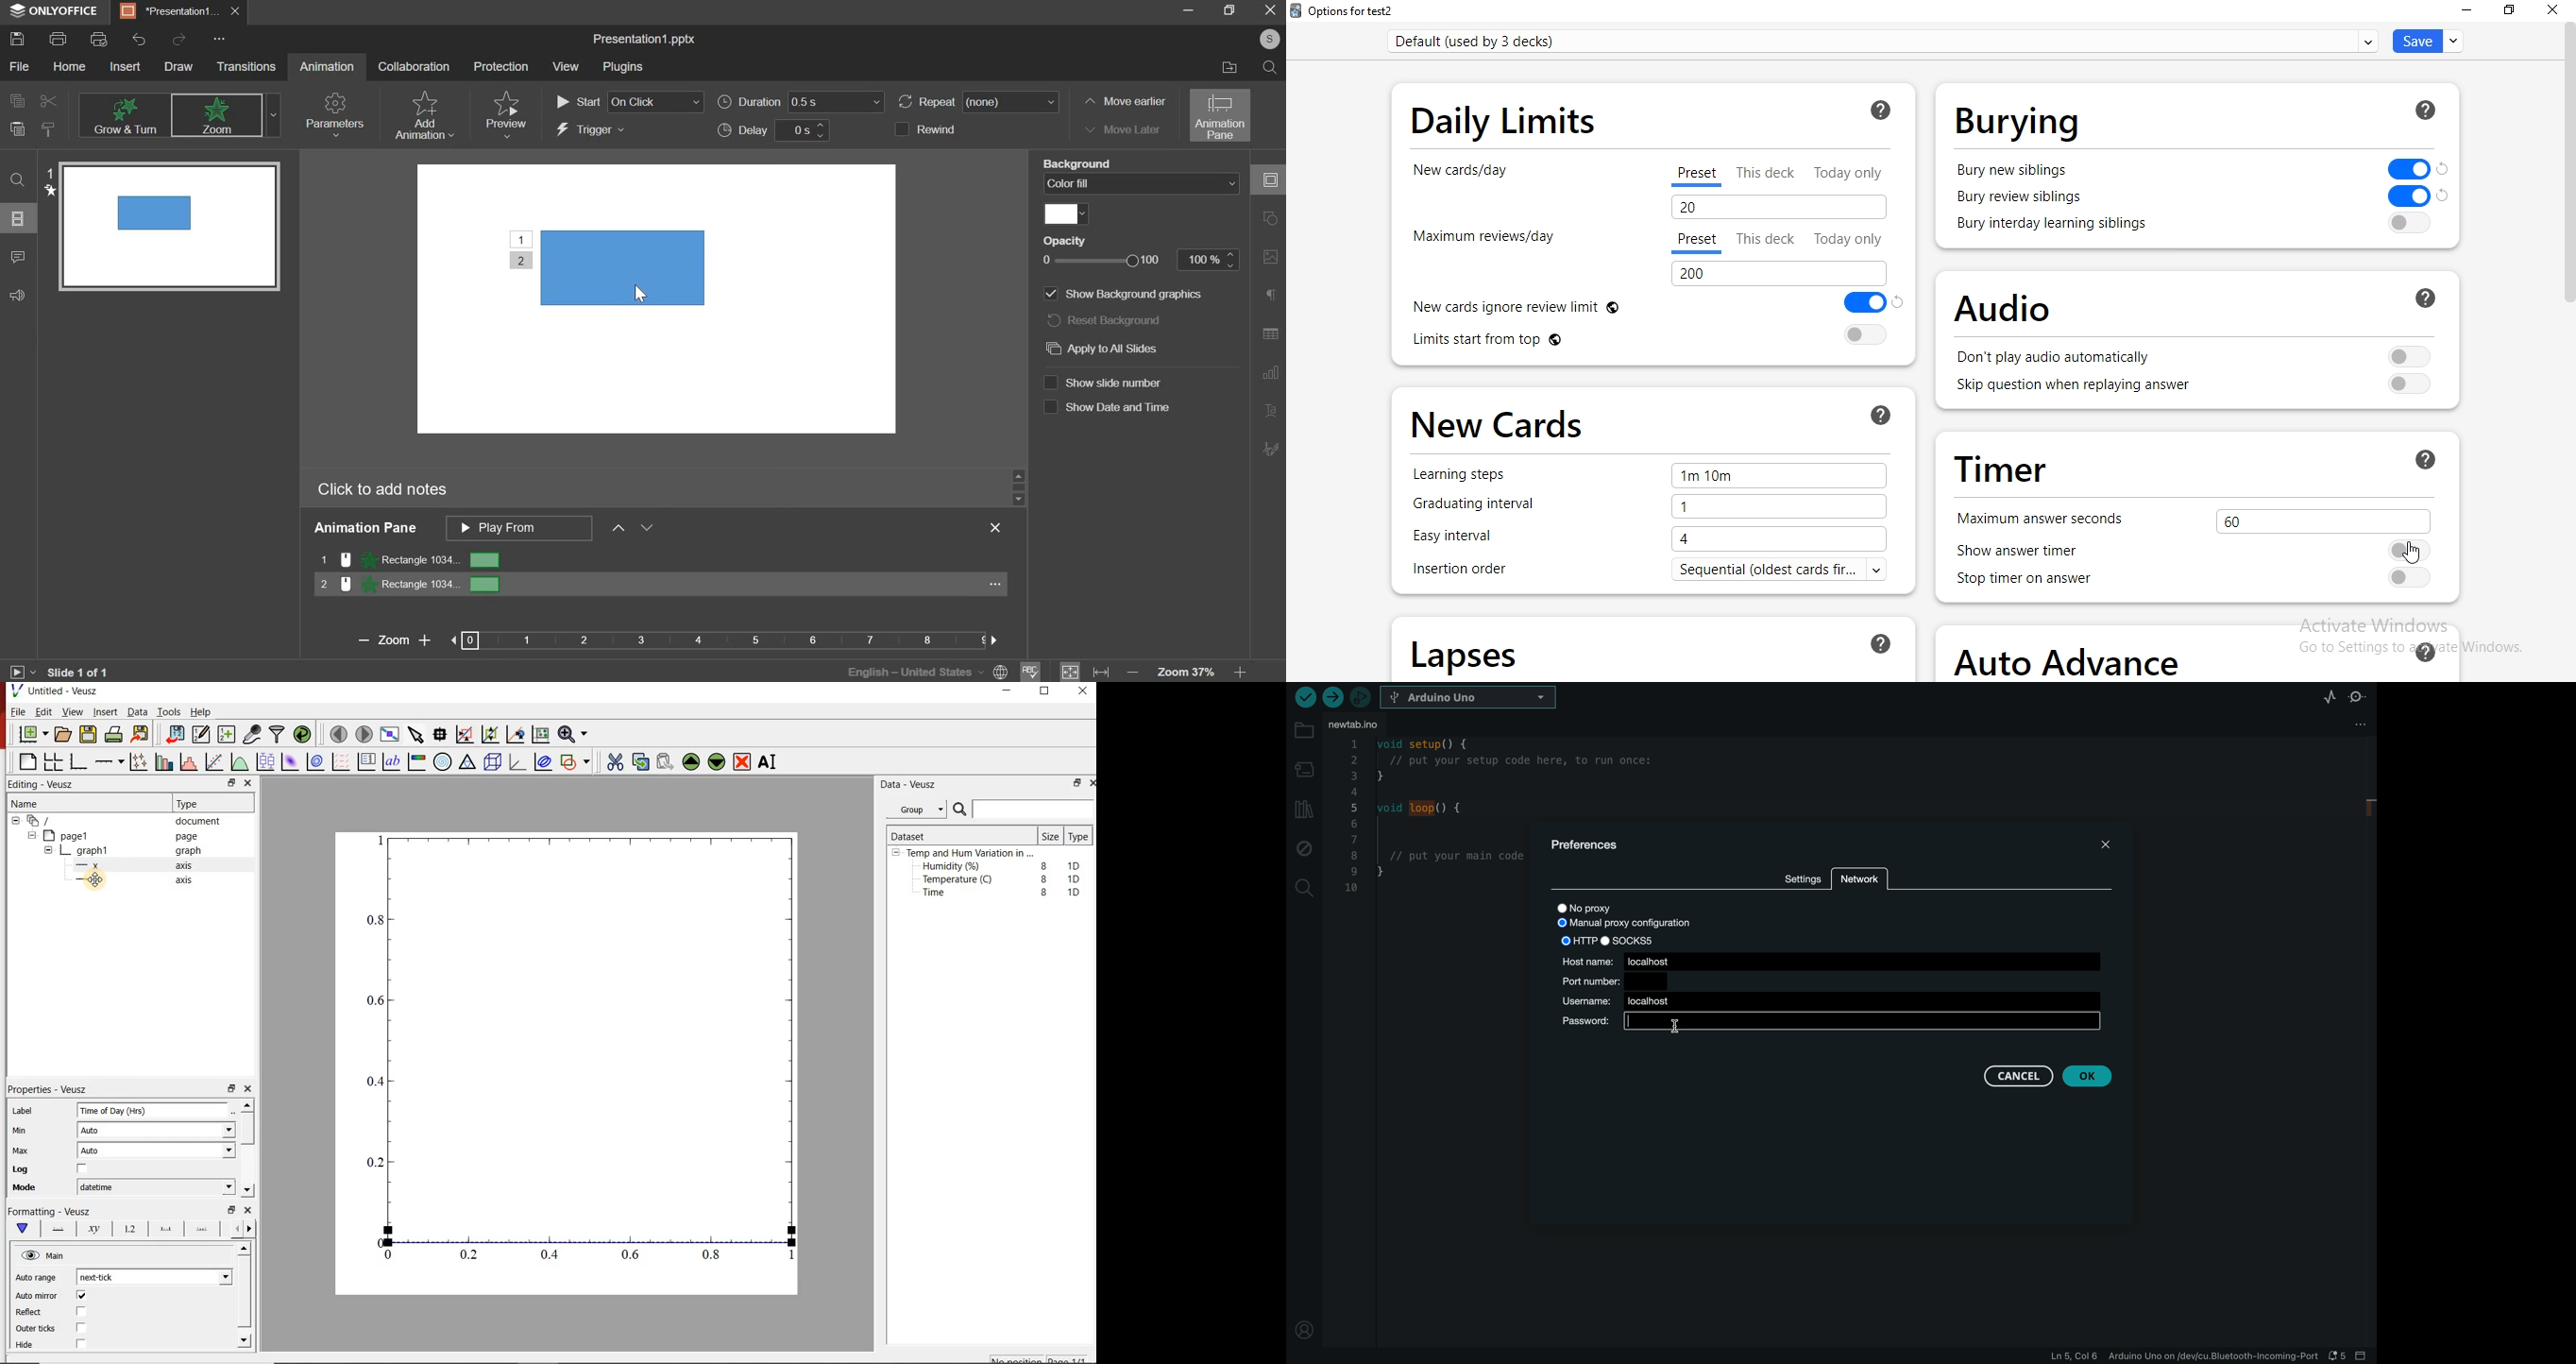  I want to click on More Options, so click(1271, 447).